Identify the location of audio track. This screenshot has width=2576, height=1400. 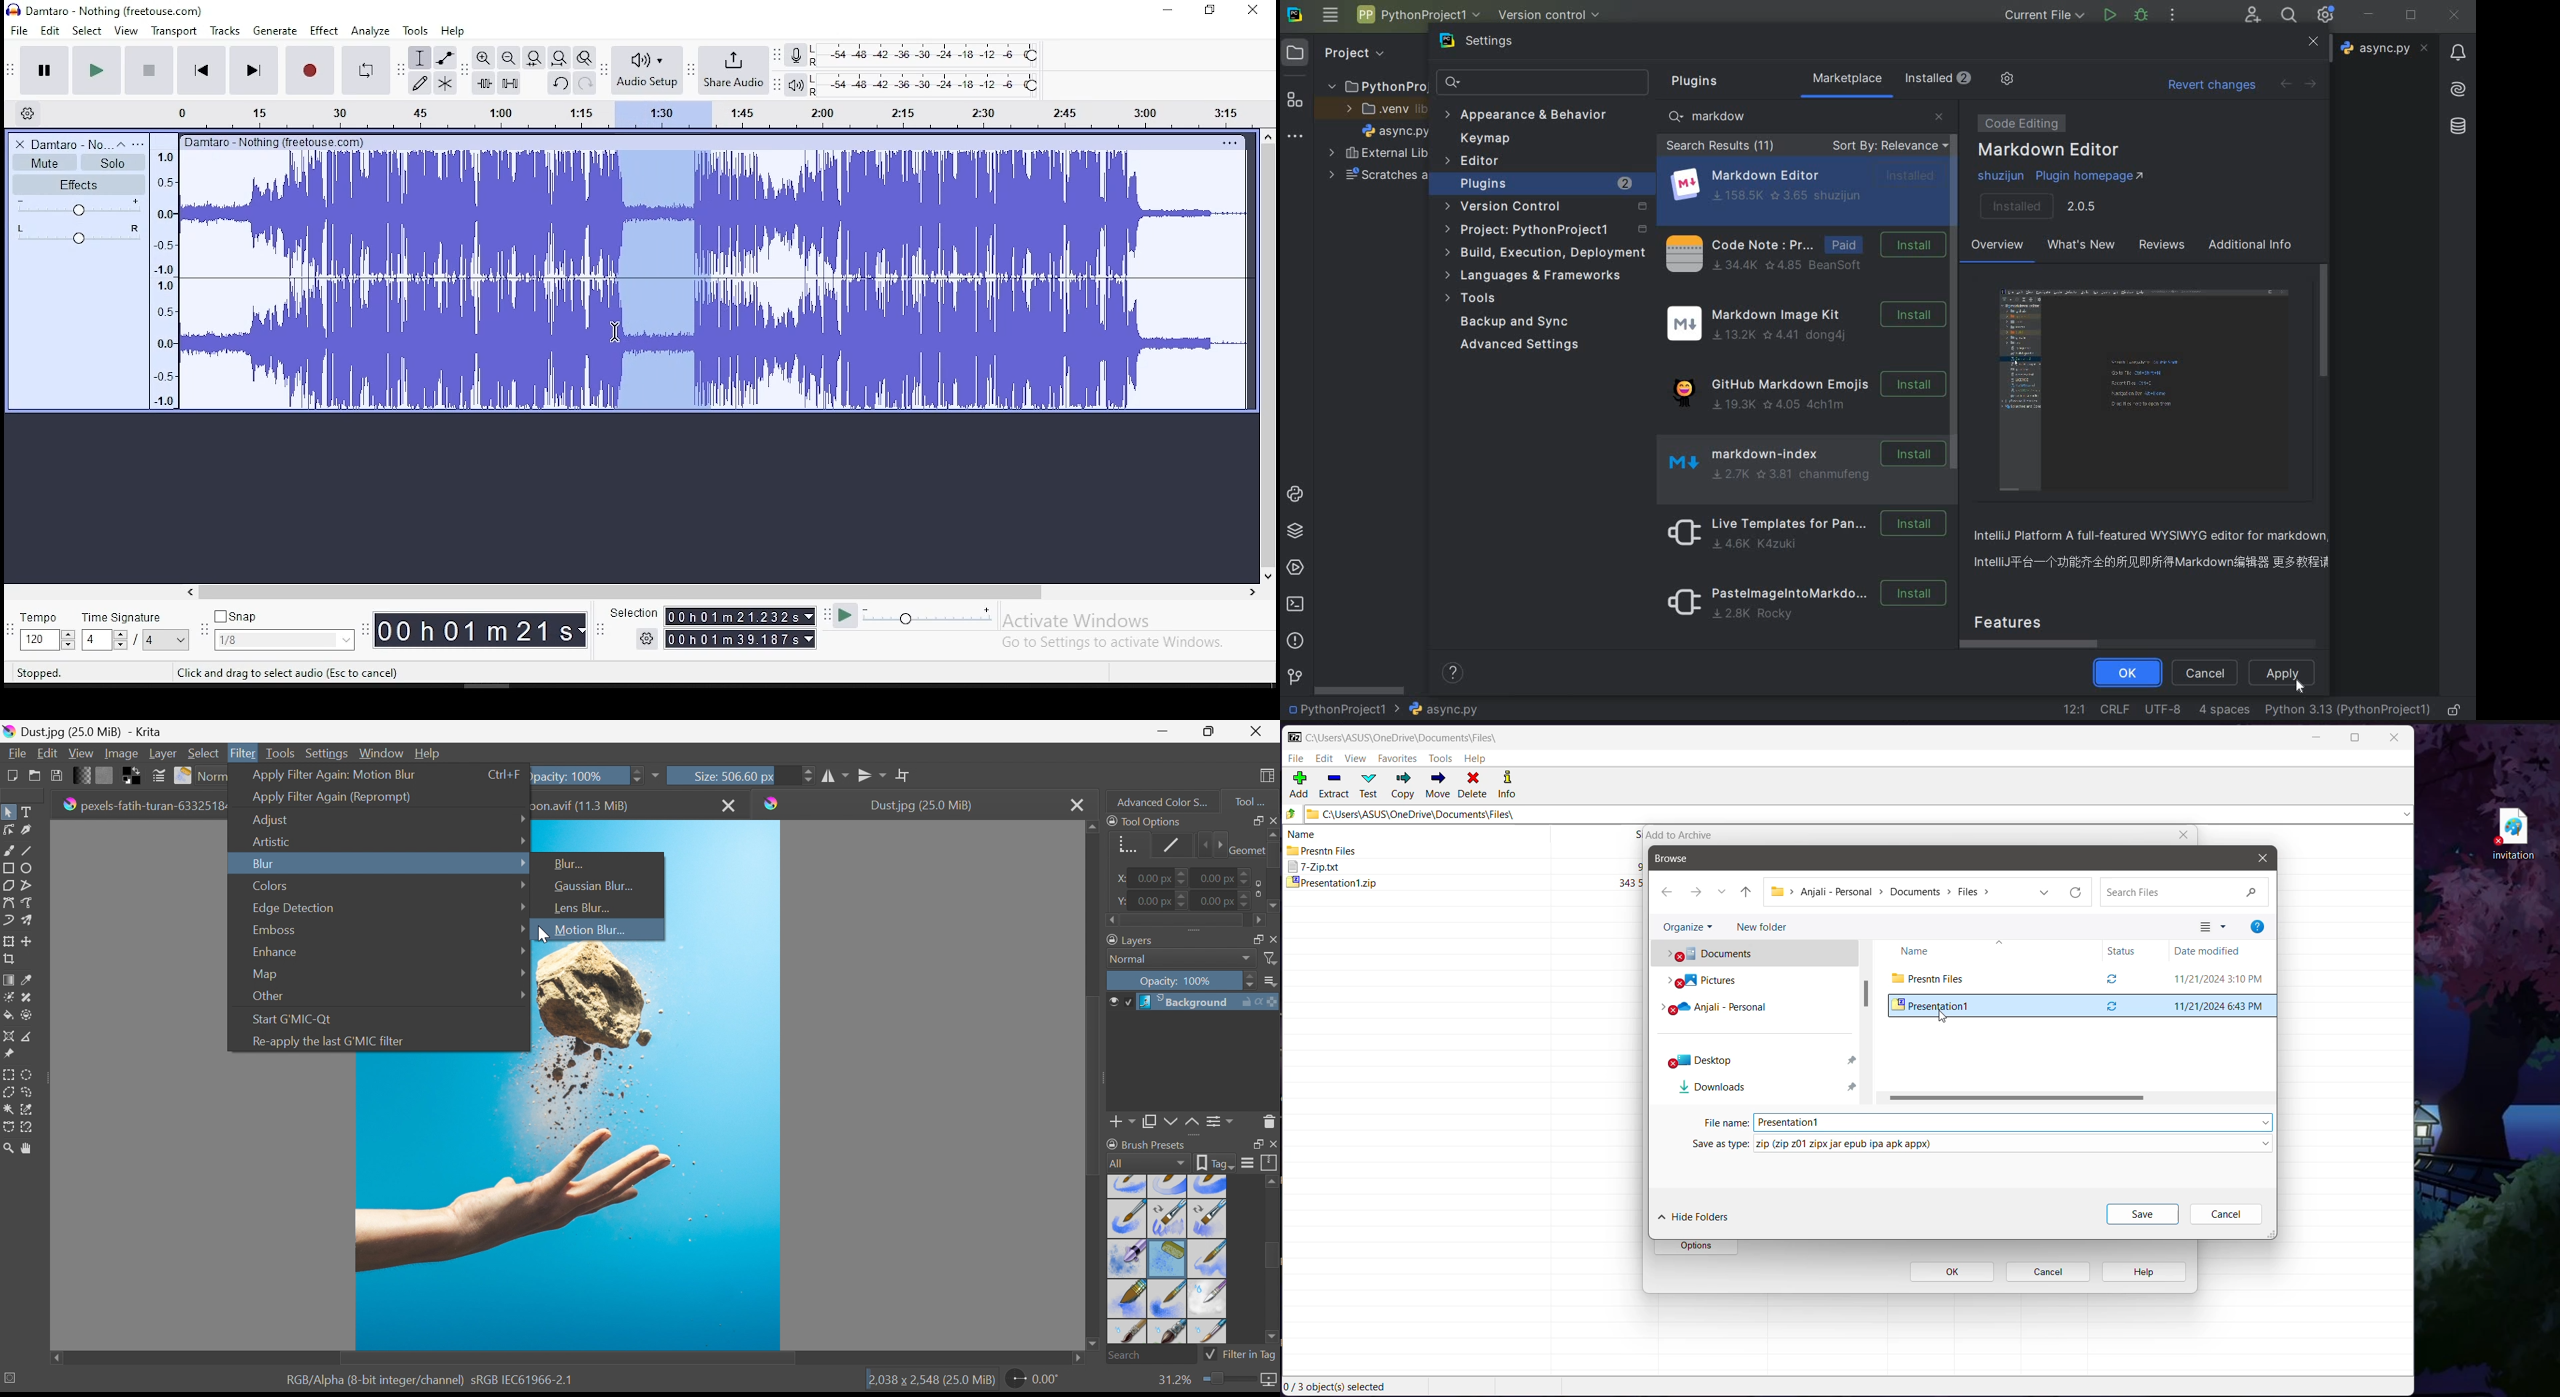
(714, 213).